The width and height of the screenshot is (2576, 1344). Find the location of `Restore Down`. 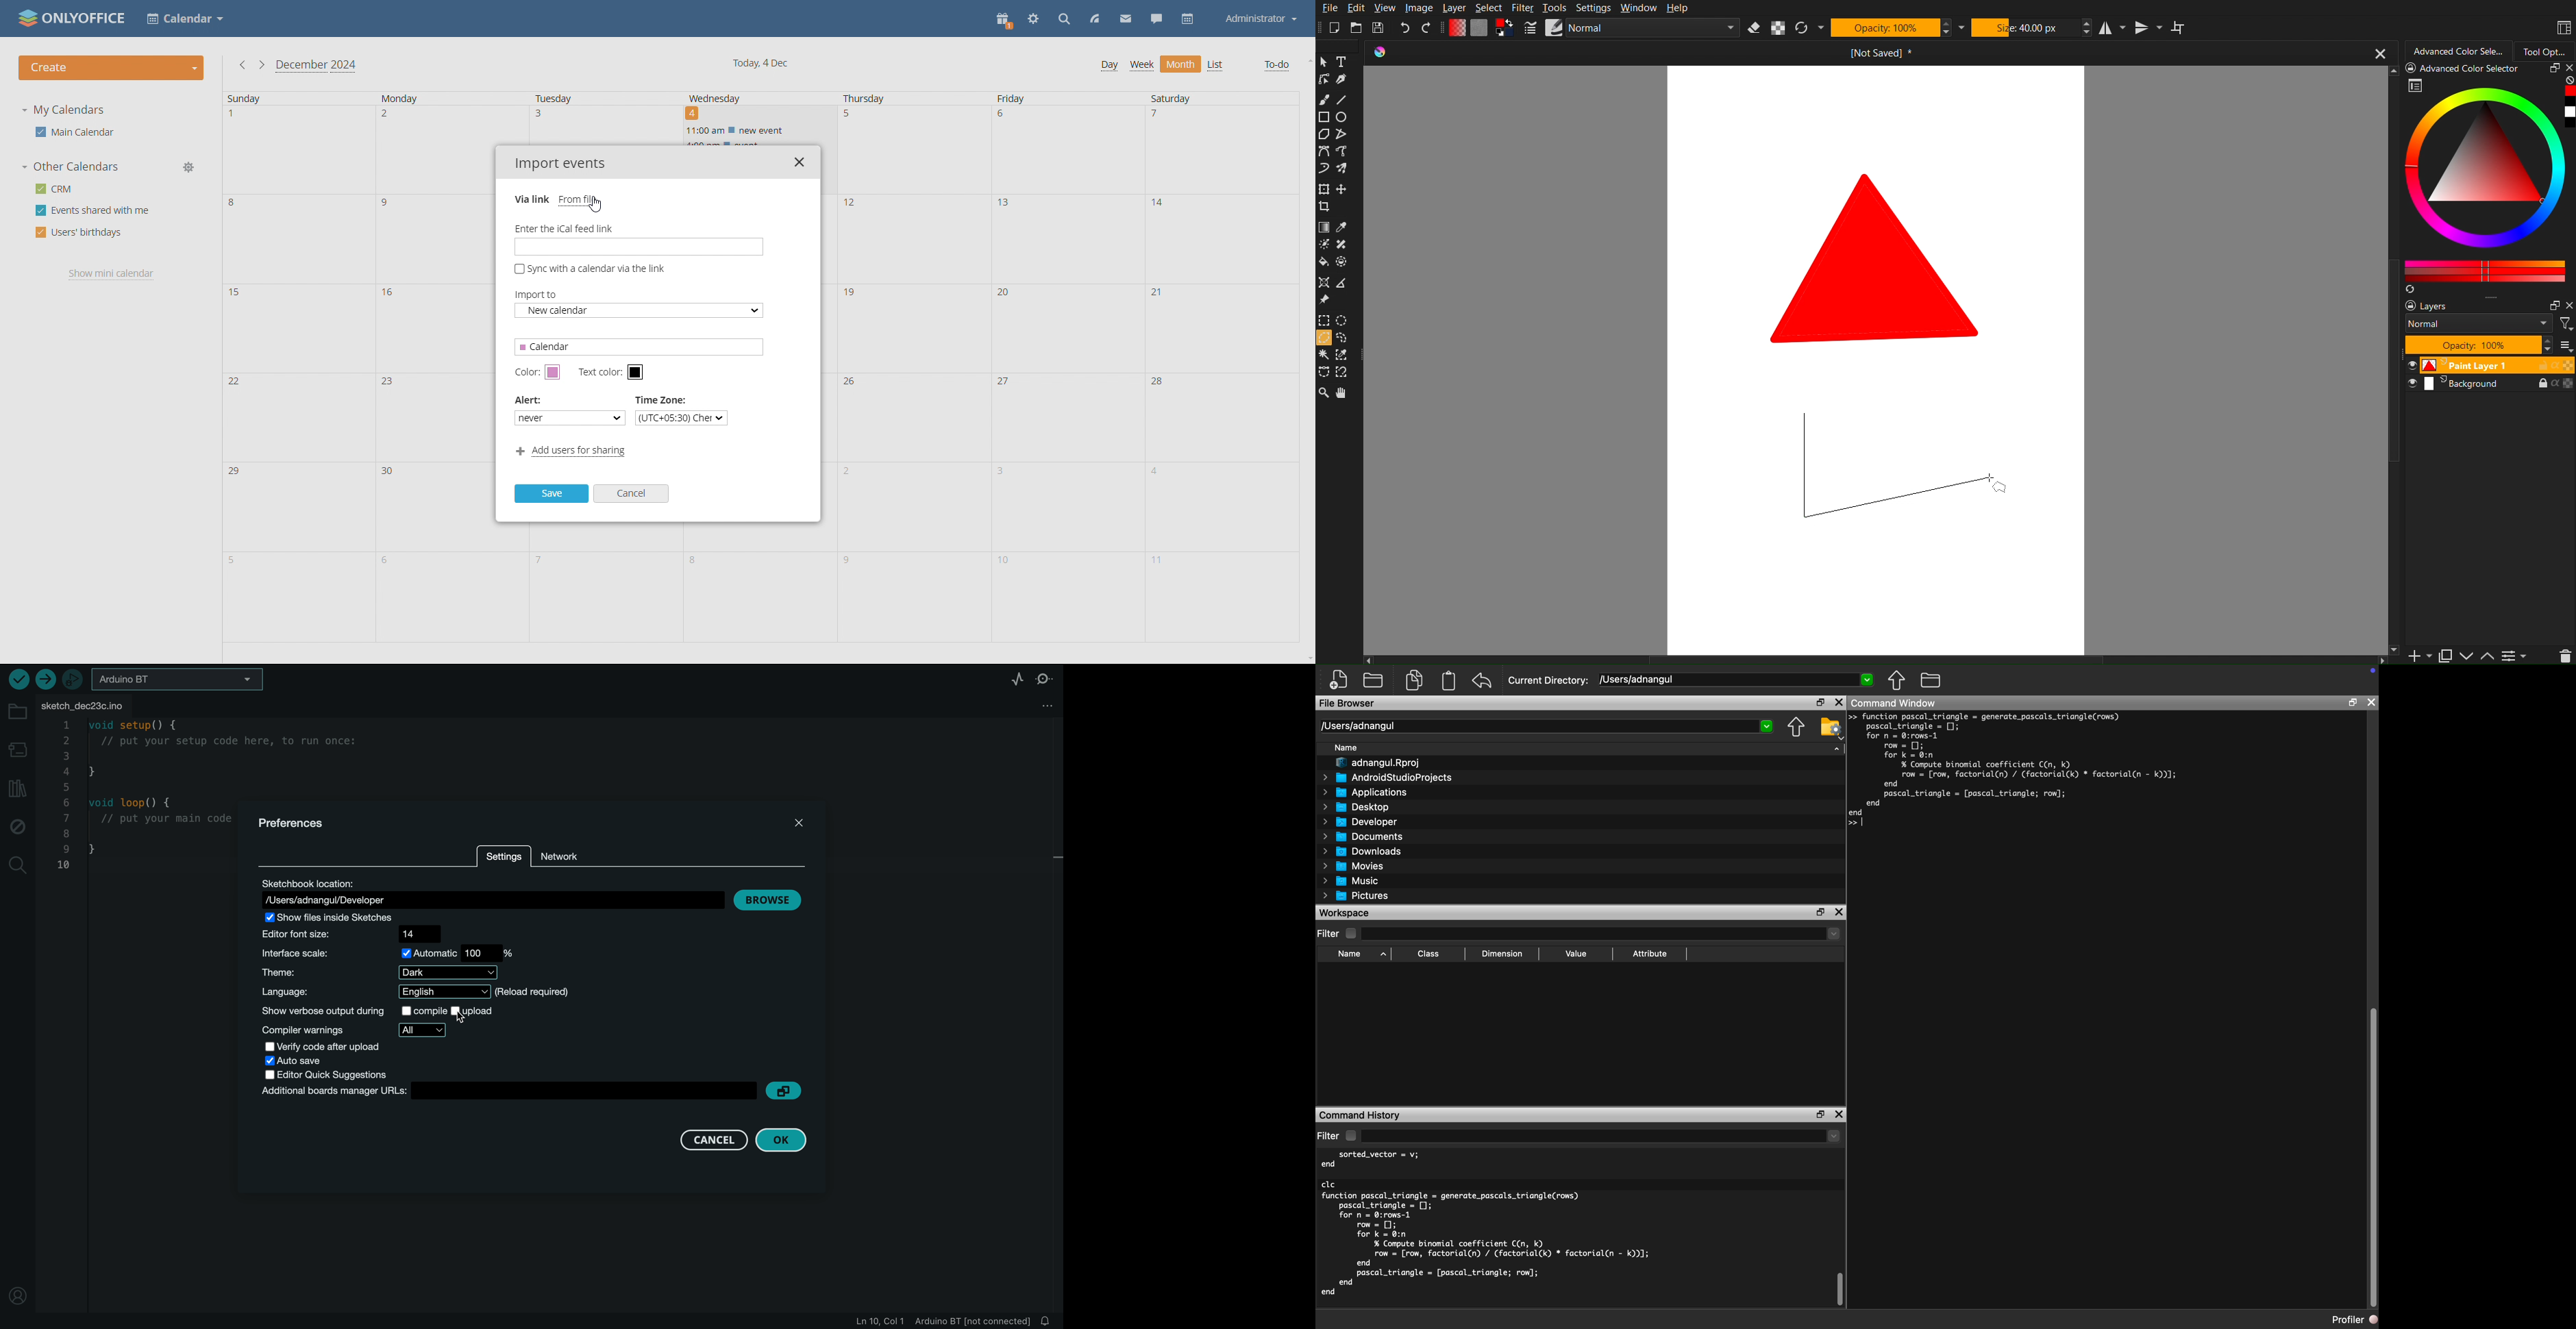

Restore Down is located at coordinates (1820, 1115).